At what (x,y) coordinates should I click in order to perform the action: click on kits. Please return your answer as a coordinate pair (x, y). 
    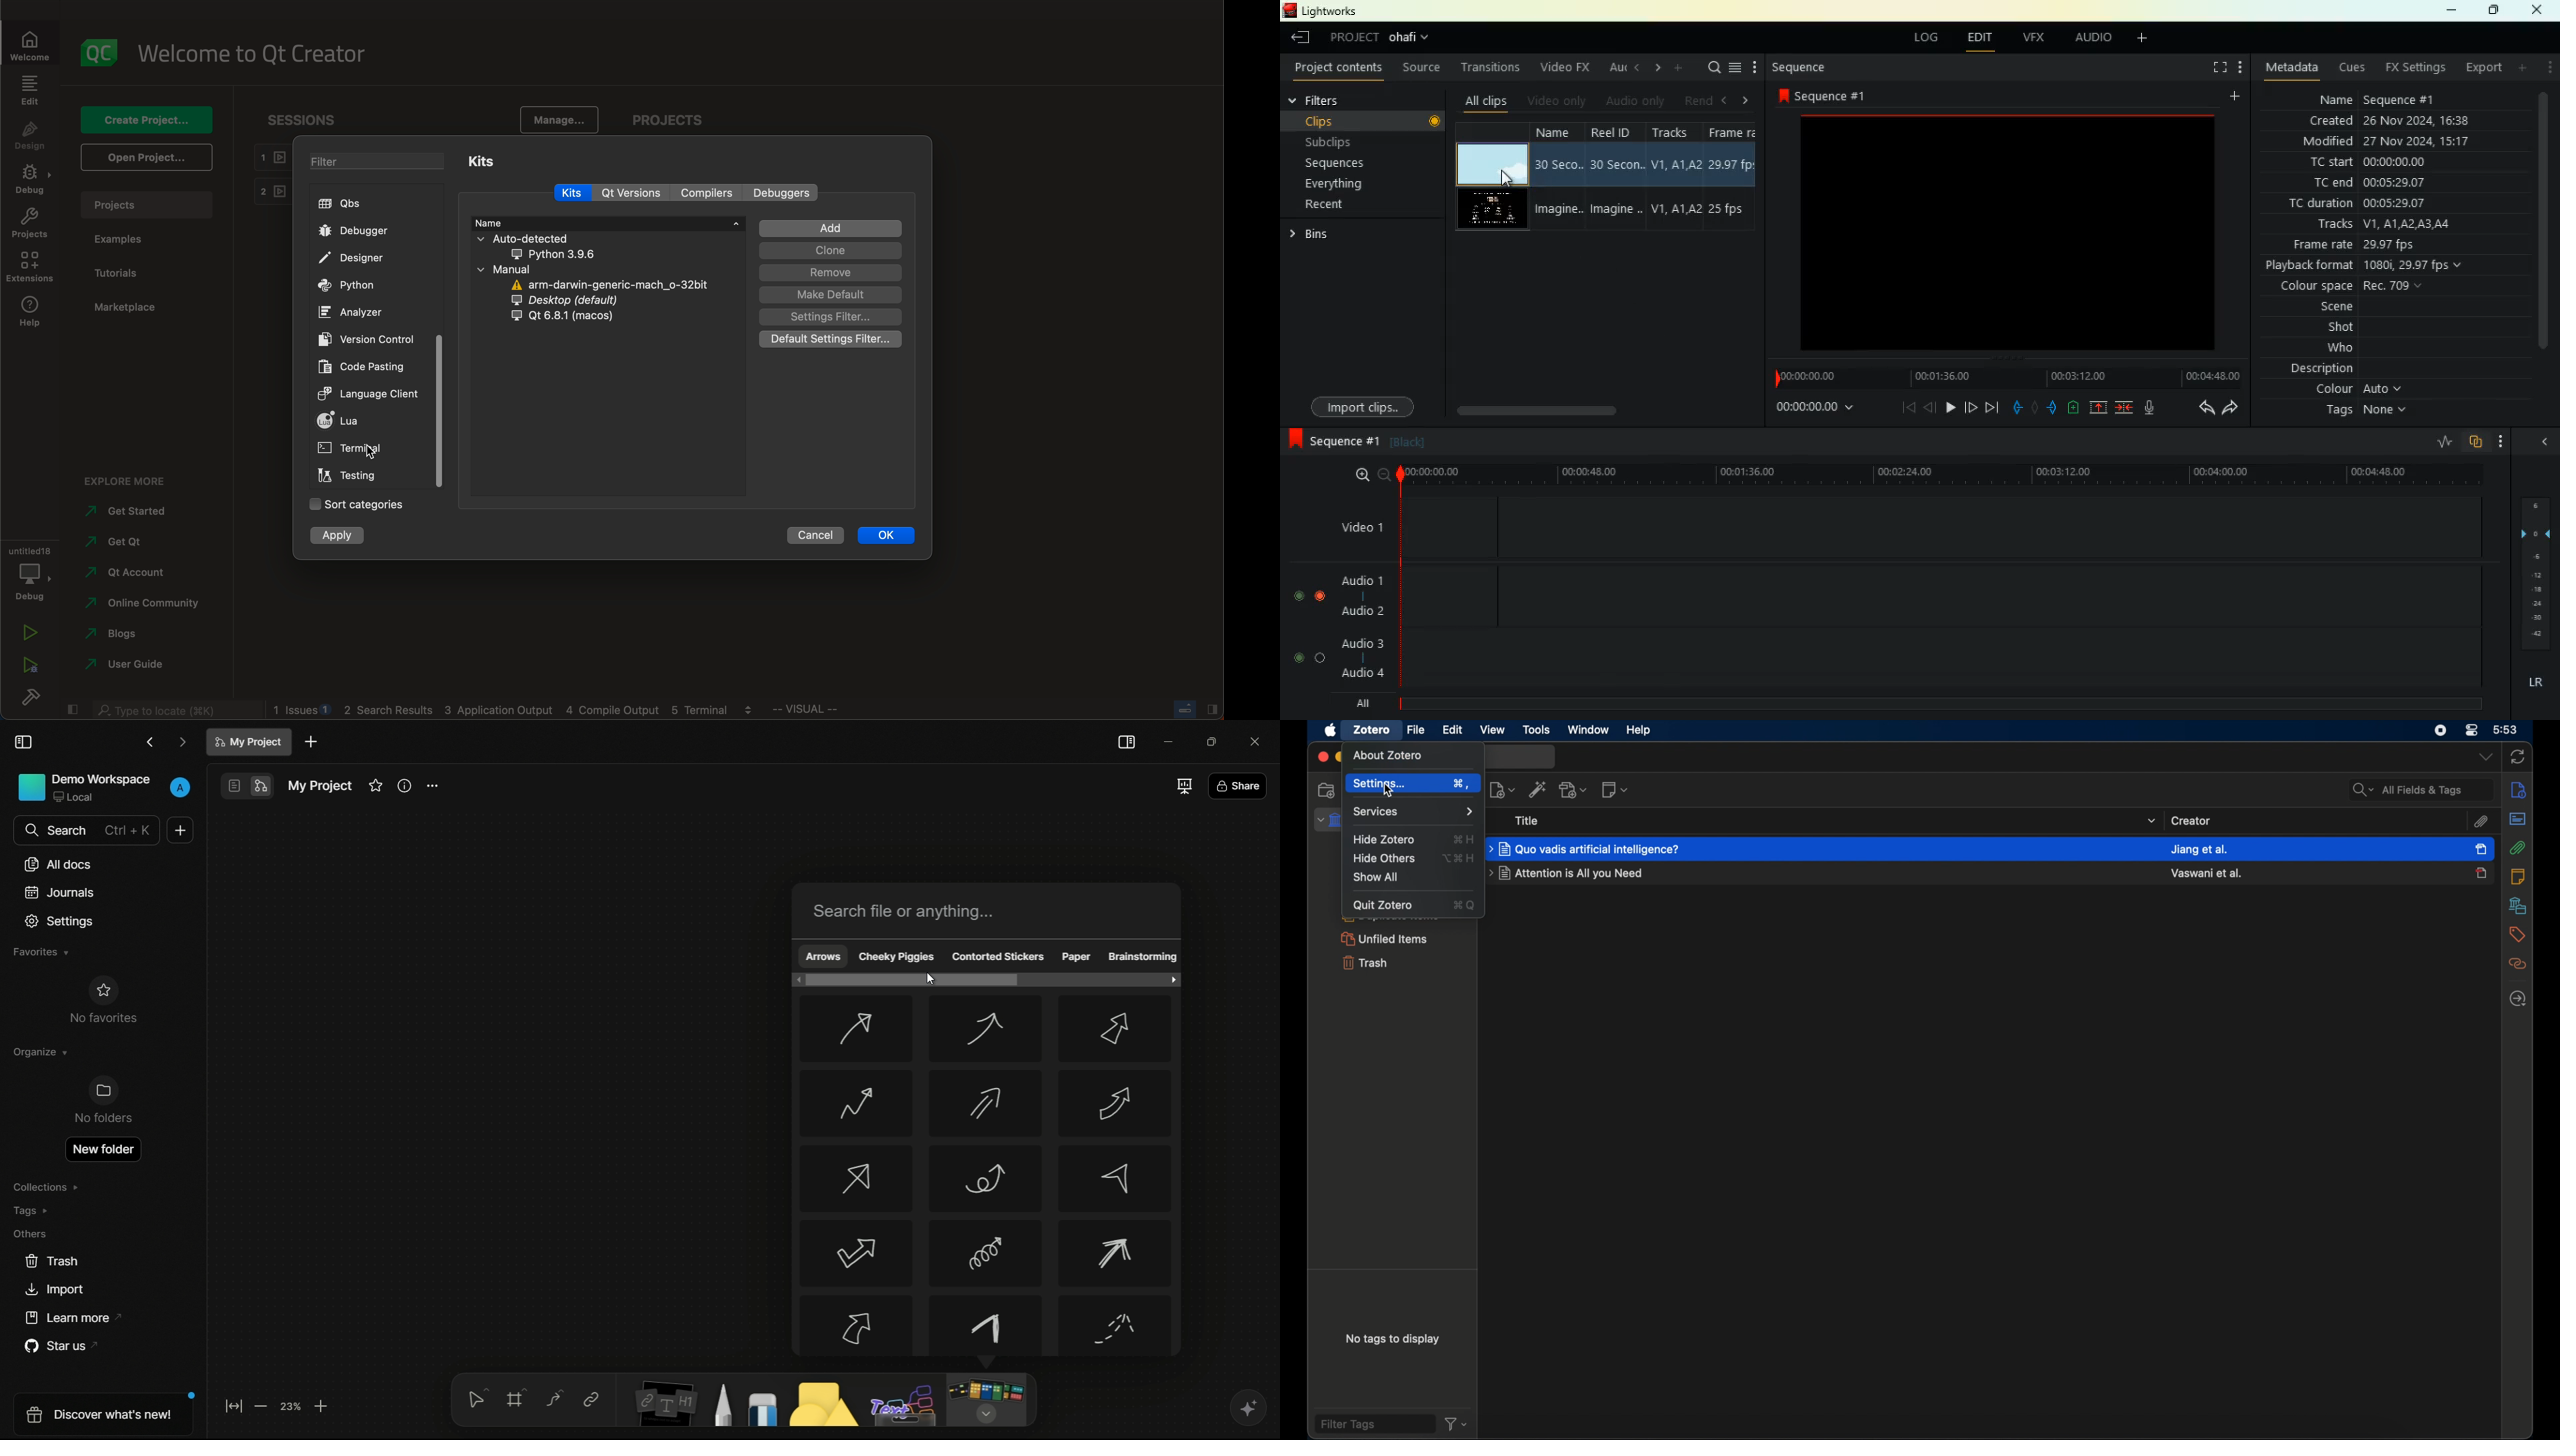
    Looking at the image, I should click on (575, 194).